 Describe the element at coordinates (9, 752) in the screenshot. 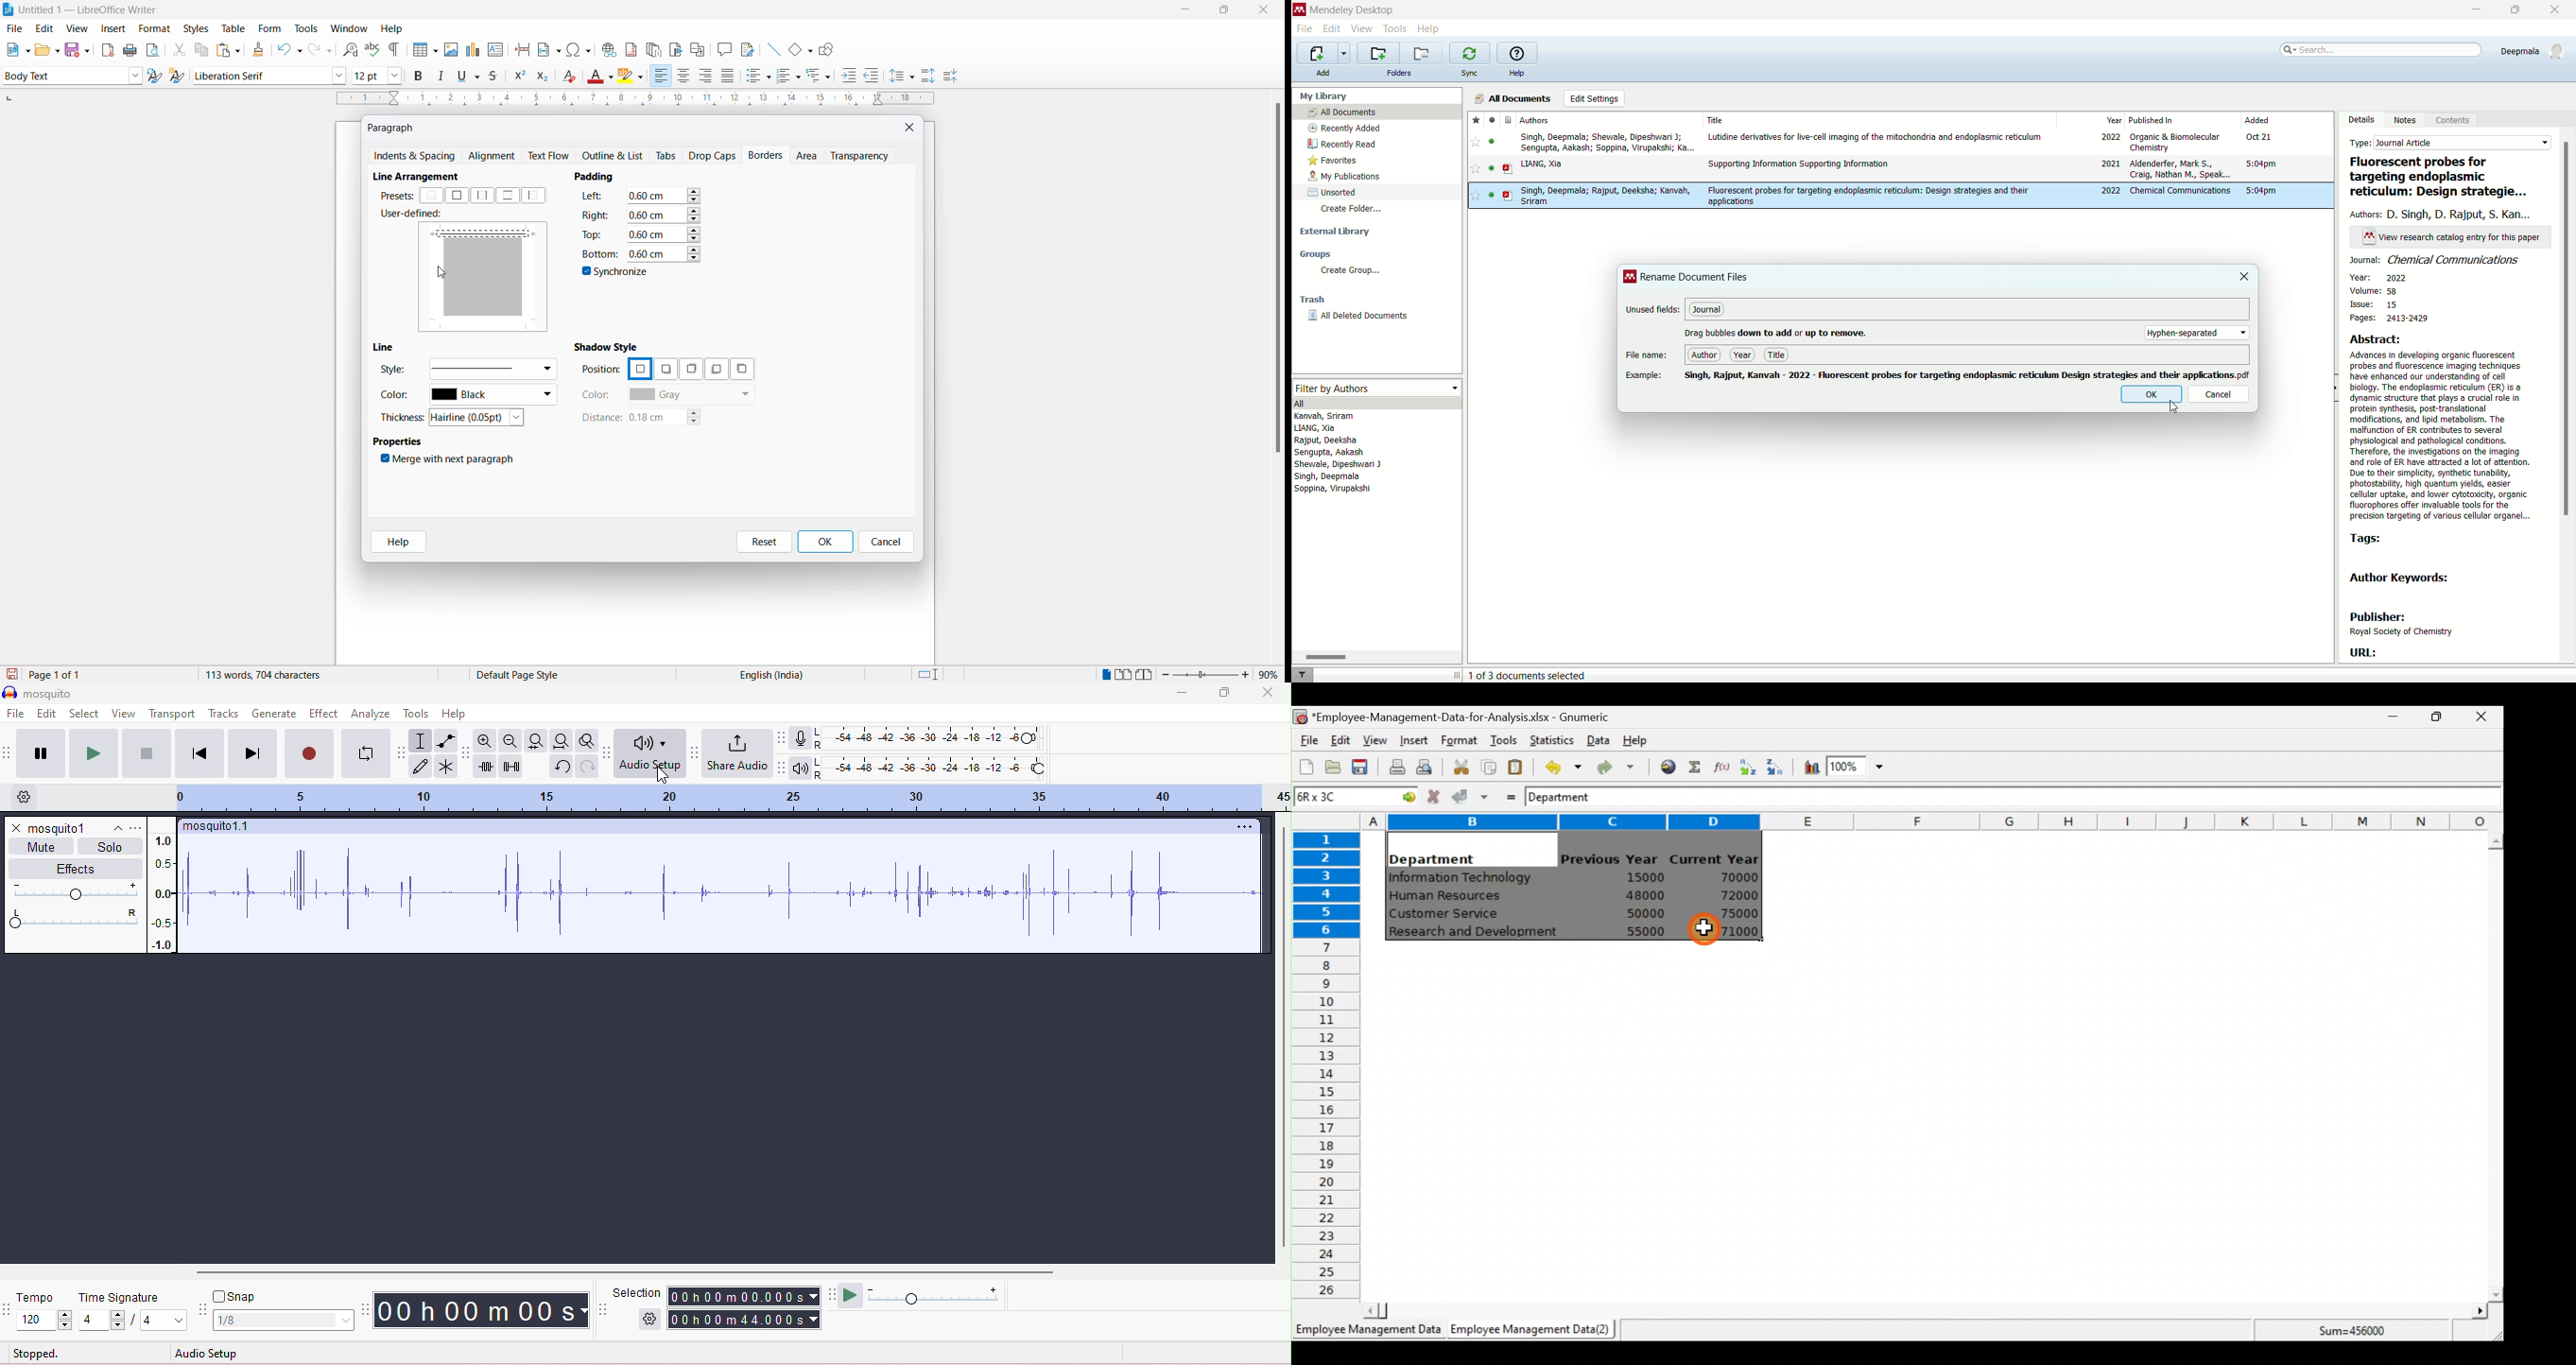

I see `toolbar` at that location.